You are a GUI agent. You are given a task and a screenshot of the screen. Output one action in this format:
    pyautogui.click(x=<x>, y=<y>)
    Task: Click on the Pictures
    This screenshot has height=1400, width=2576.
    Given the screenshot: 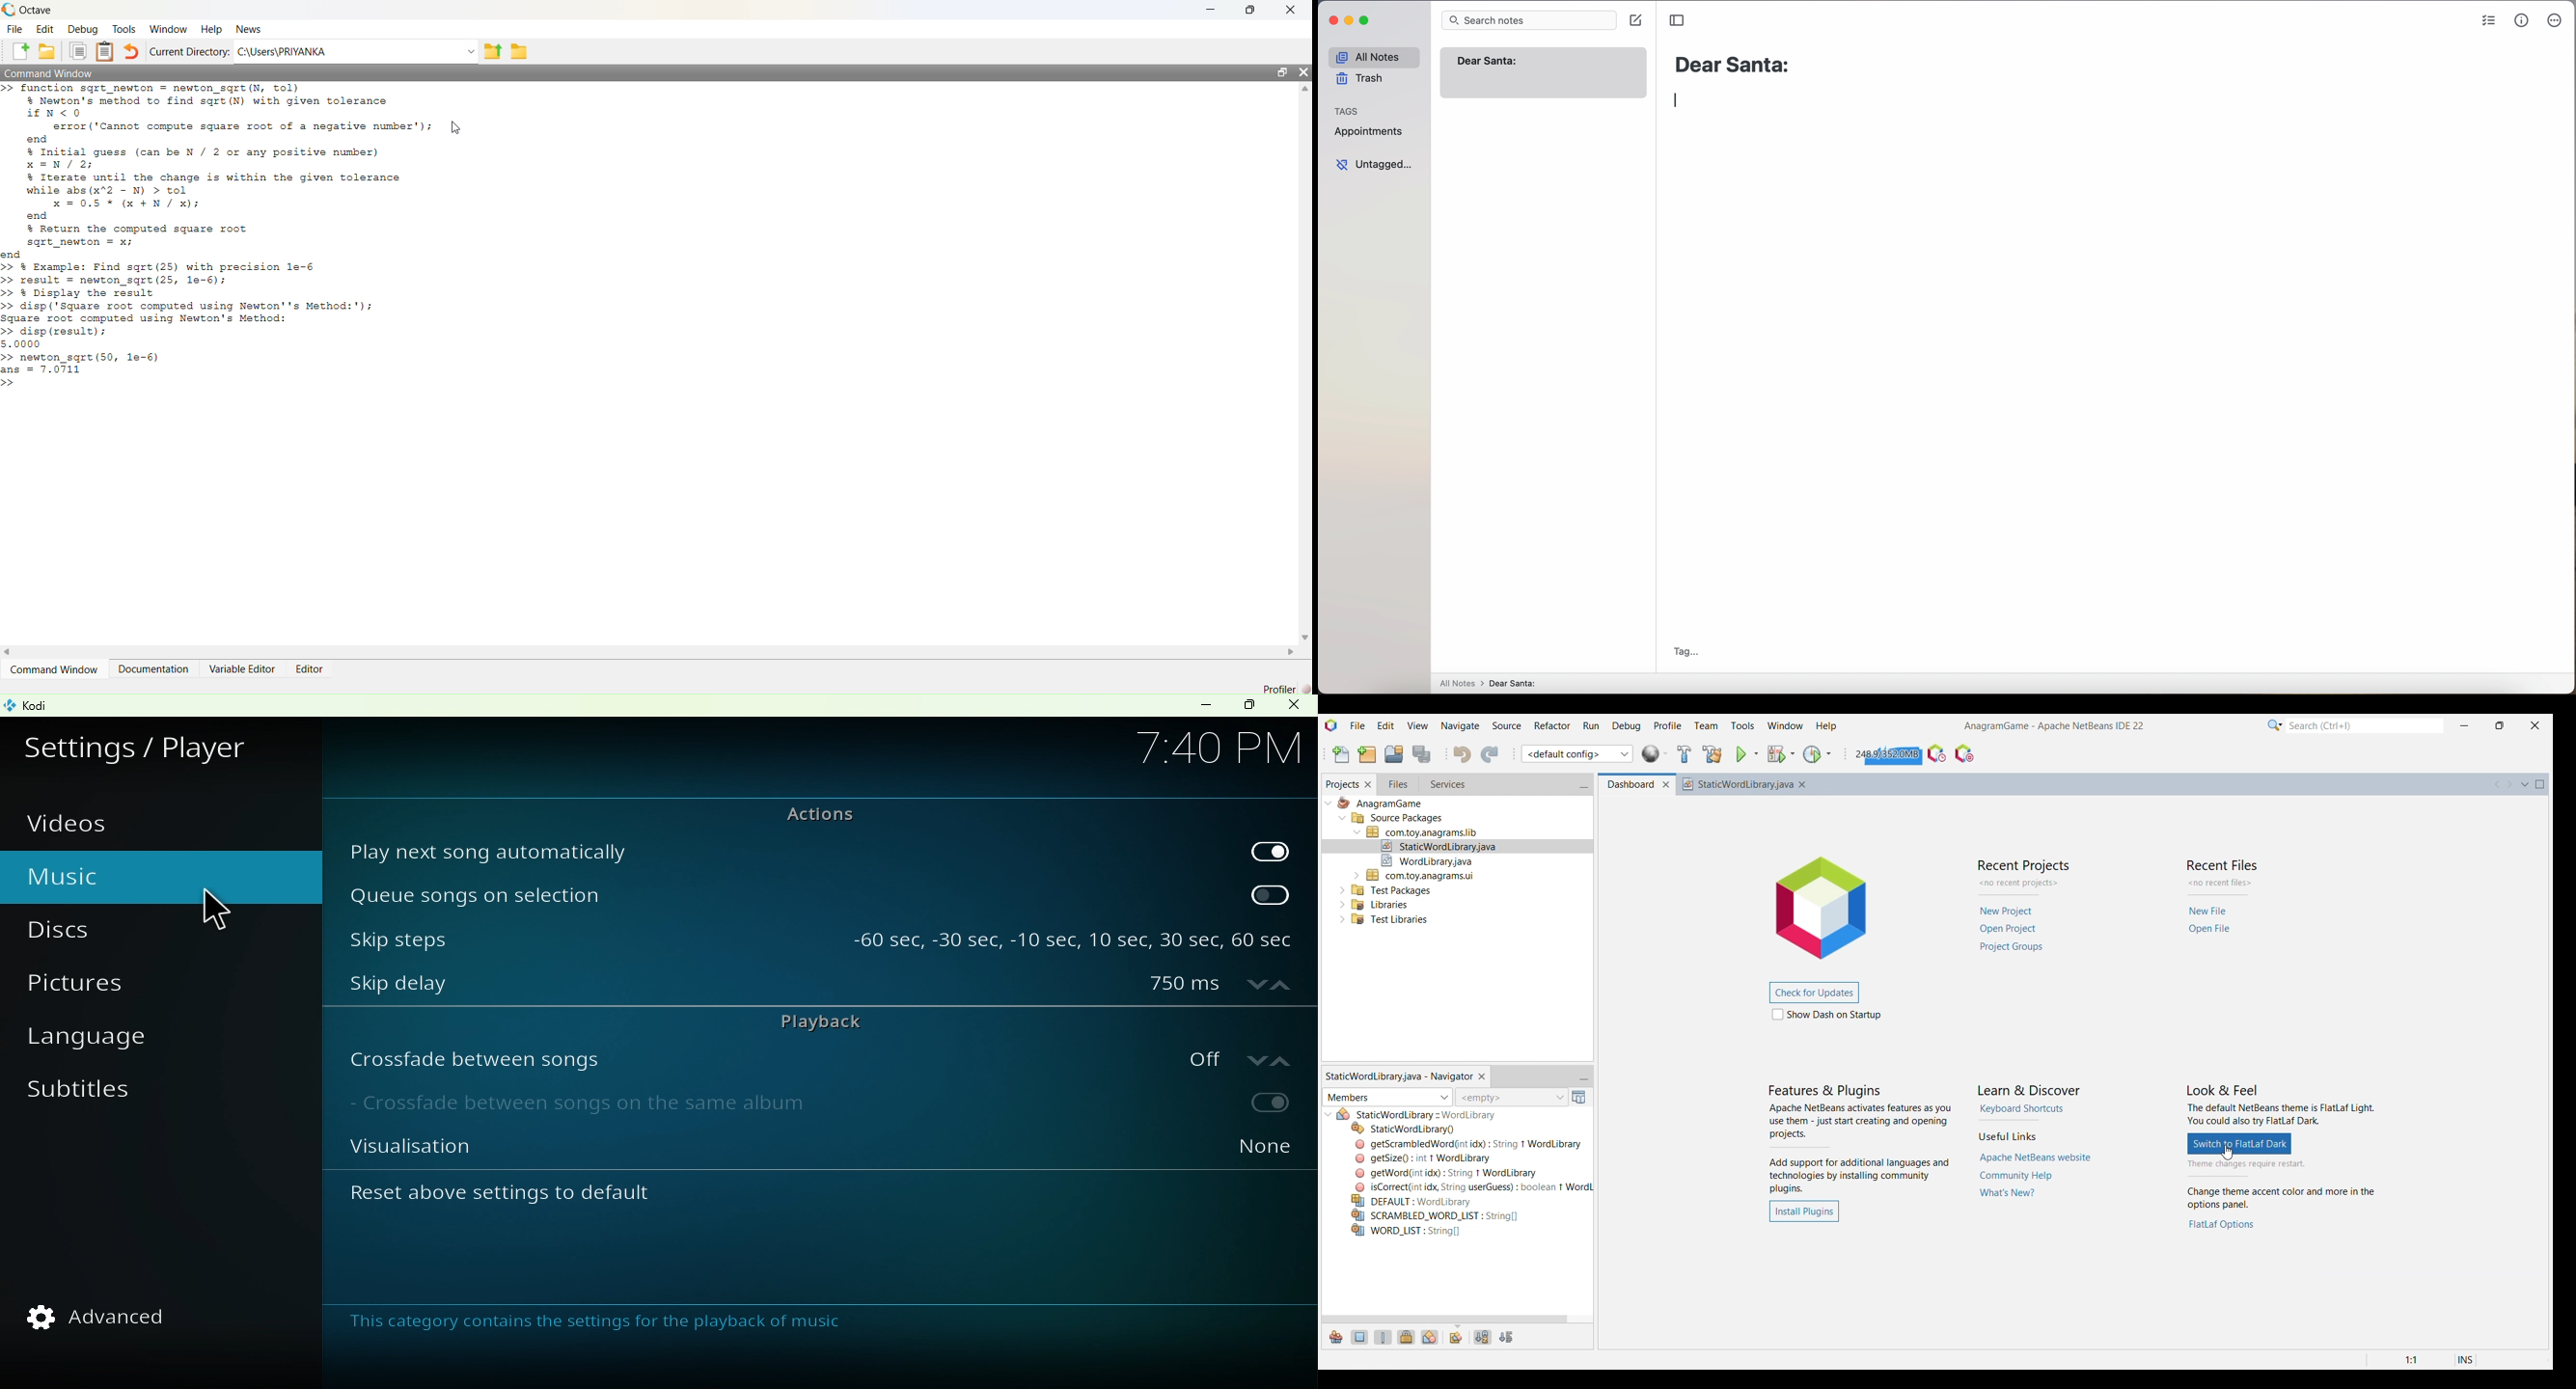 What is the action you would take?
    pyautogui.click(x=105, y=989)
    